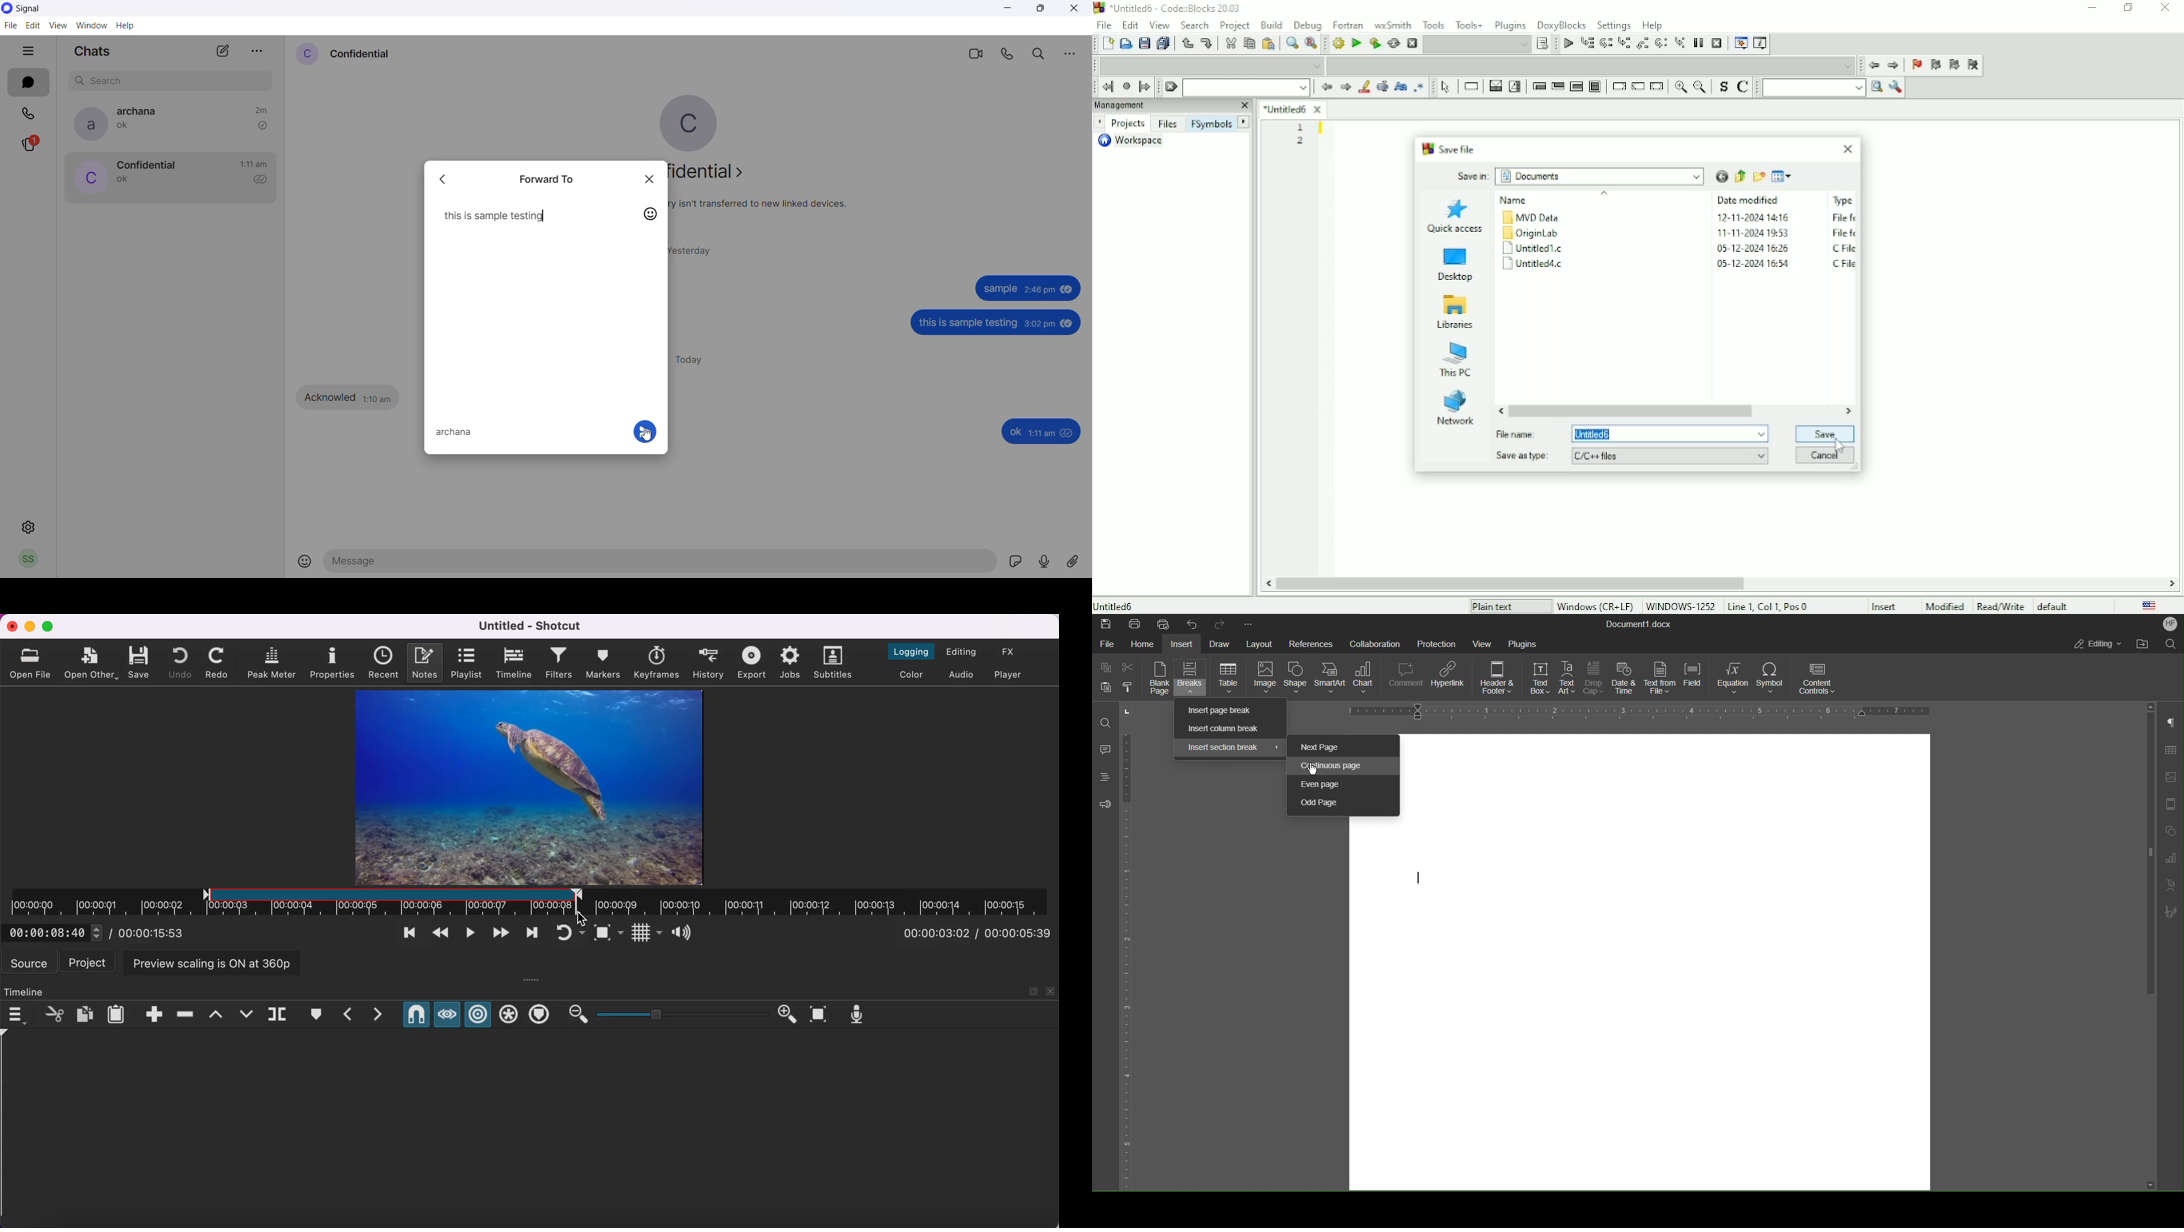 This screenshot has width=2184, height=1232. I want to click on play quickly forwards, so click(499, 934).